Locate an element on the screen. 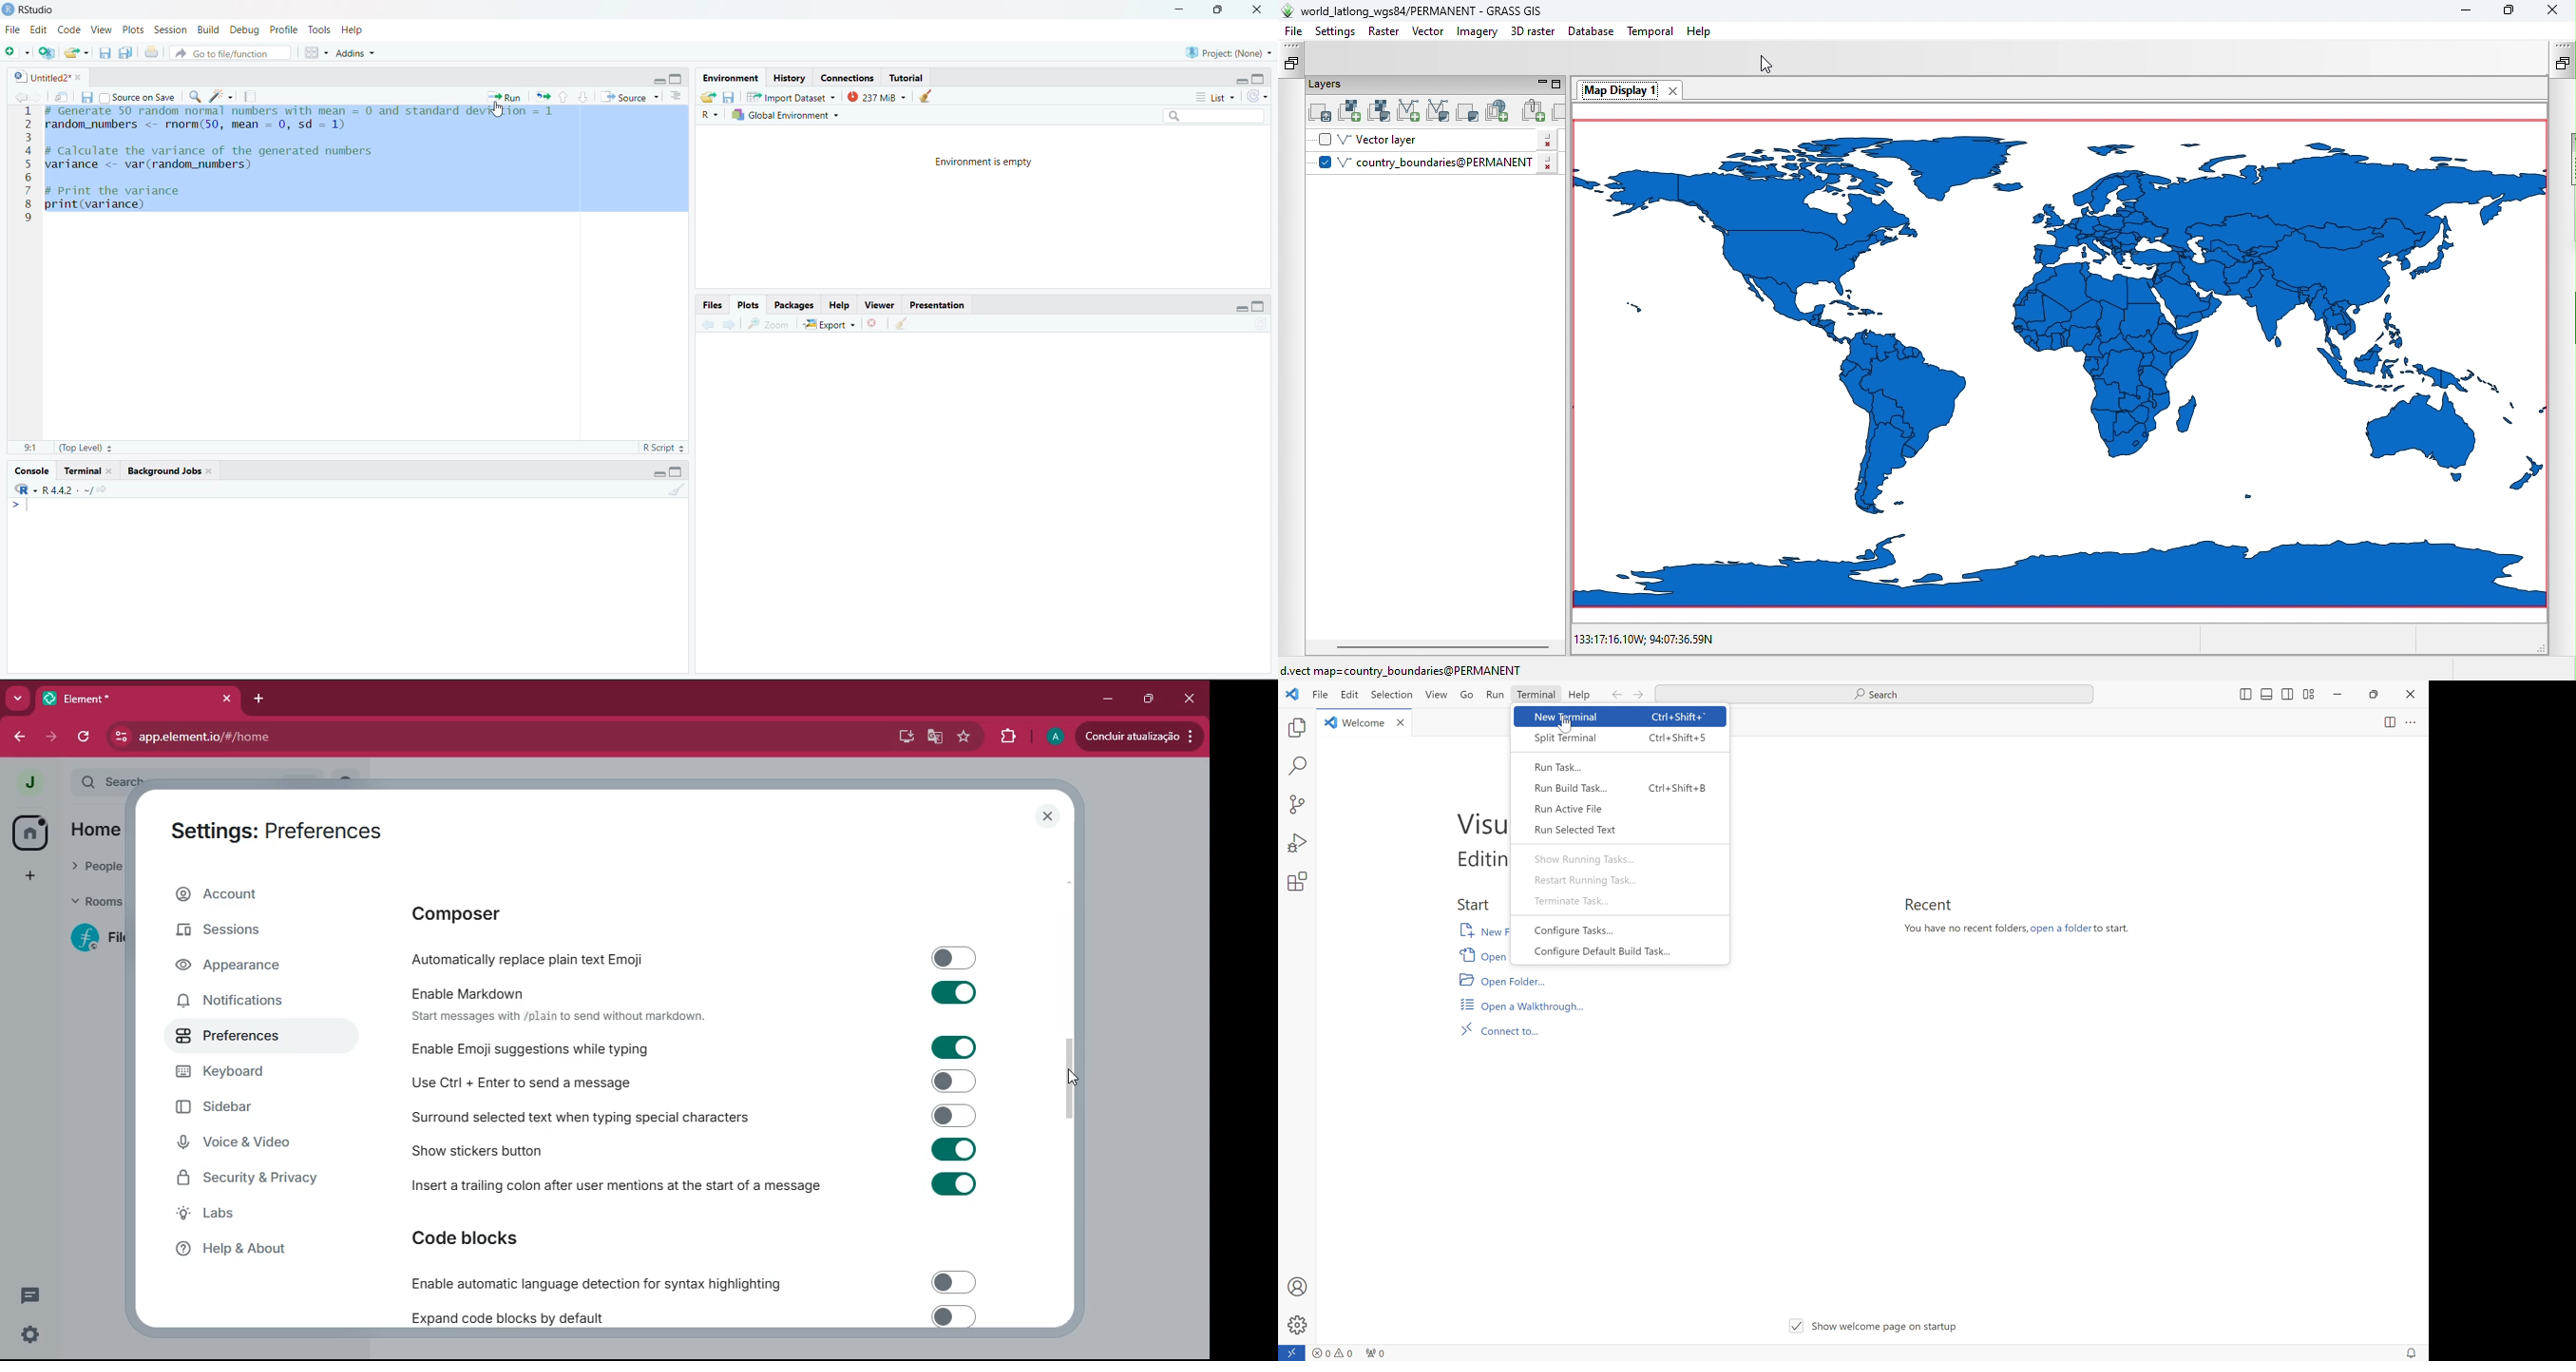 The height and width of the screenshot is (1372, 2576). Tutorial is located at coordinates (906, 79).